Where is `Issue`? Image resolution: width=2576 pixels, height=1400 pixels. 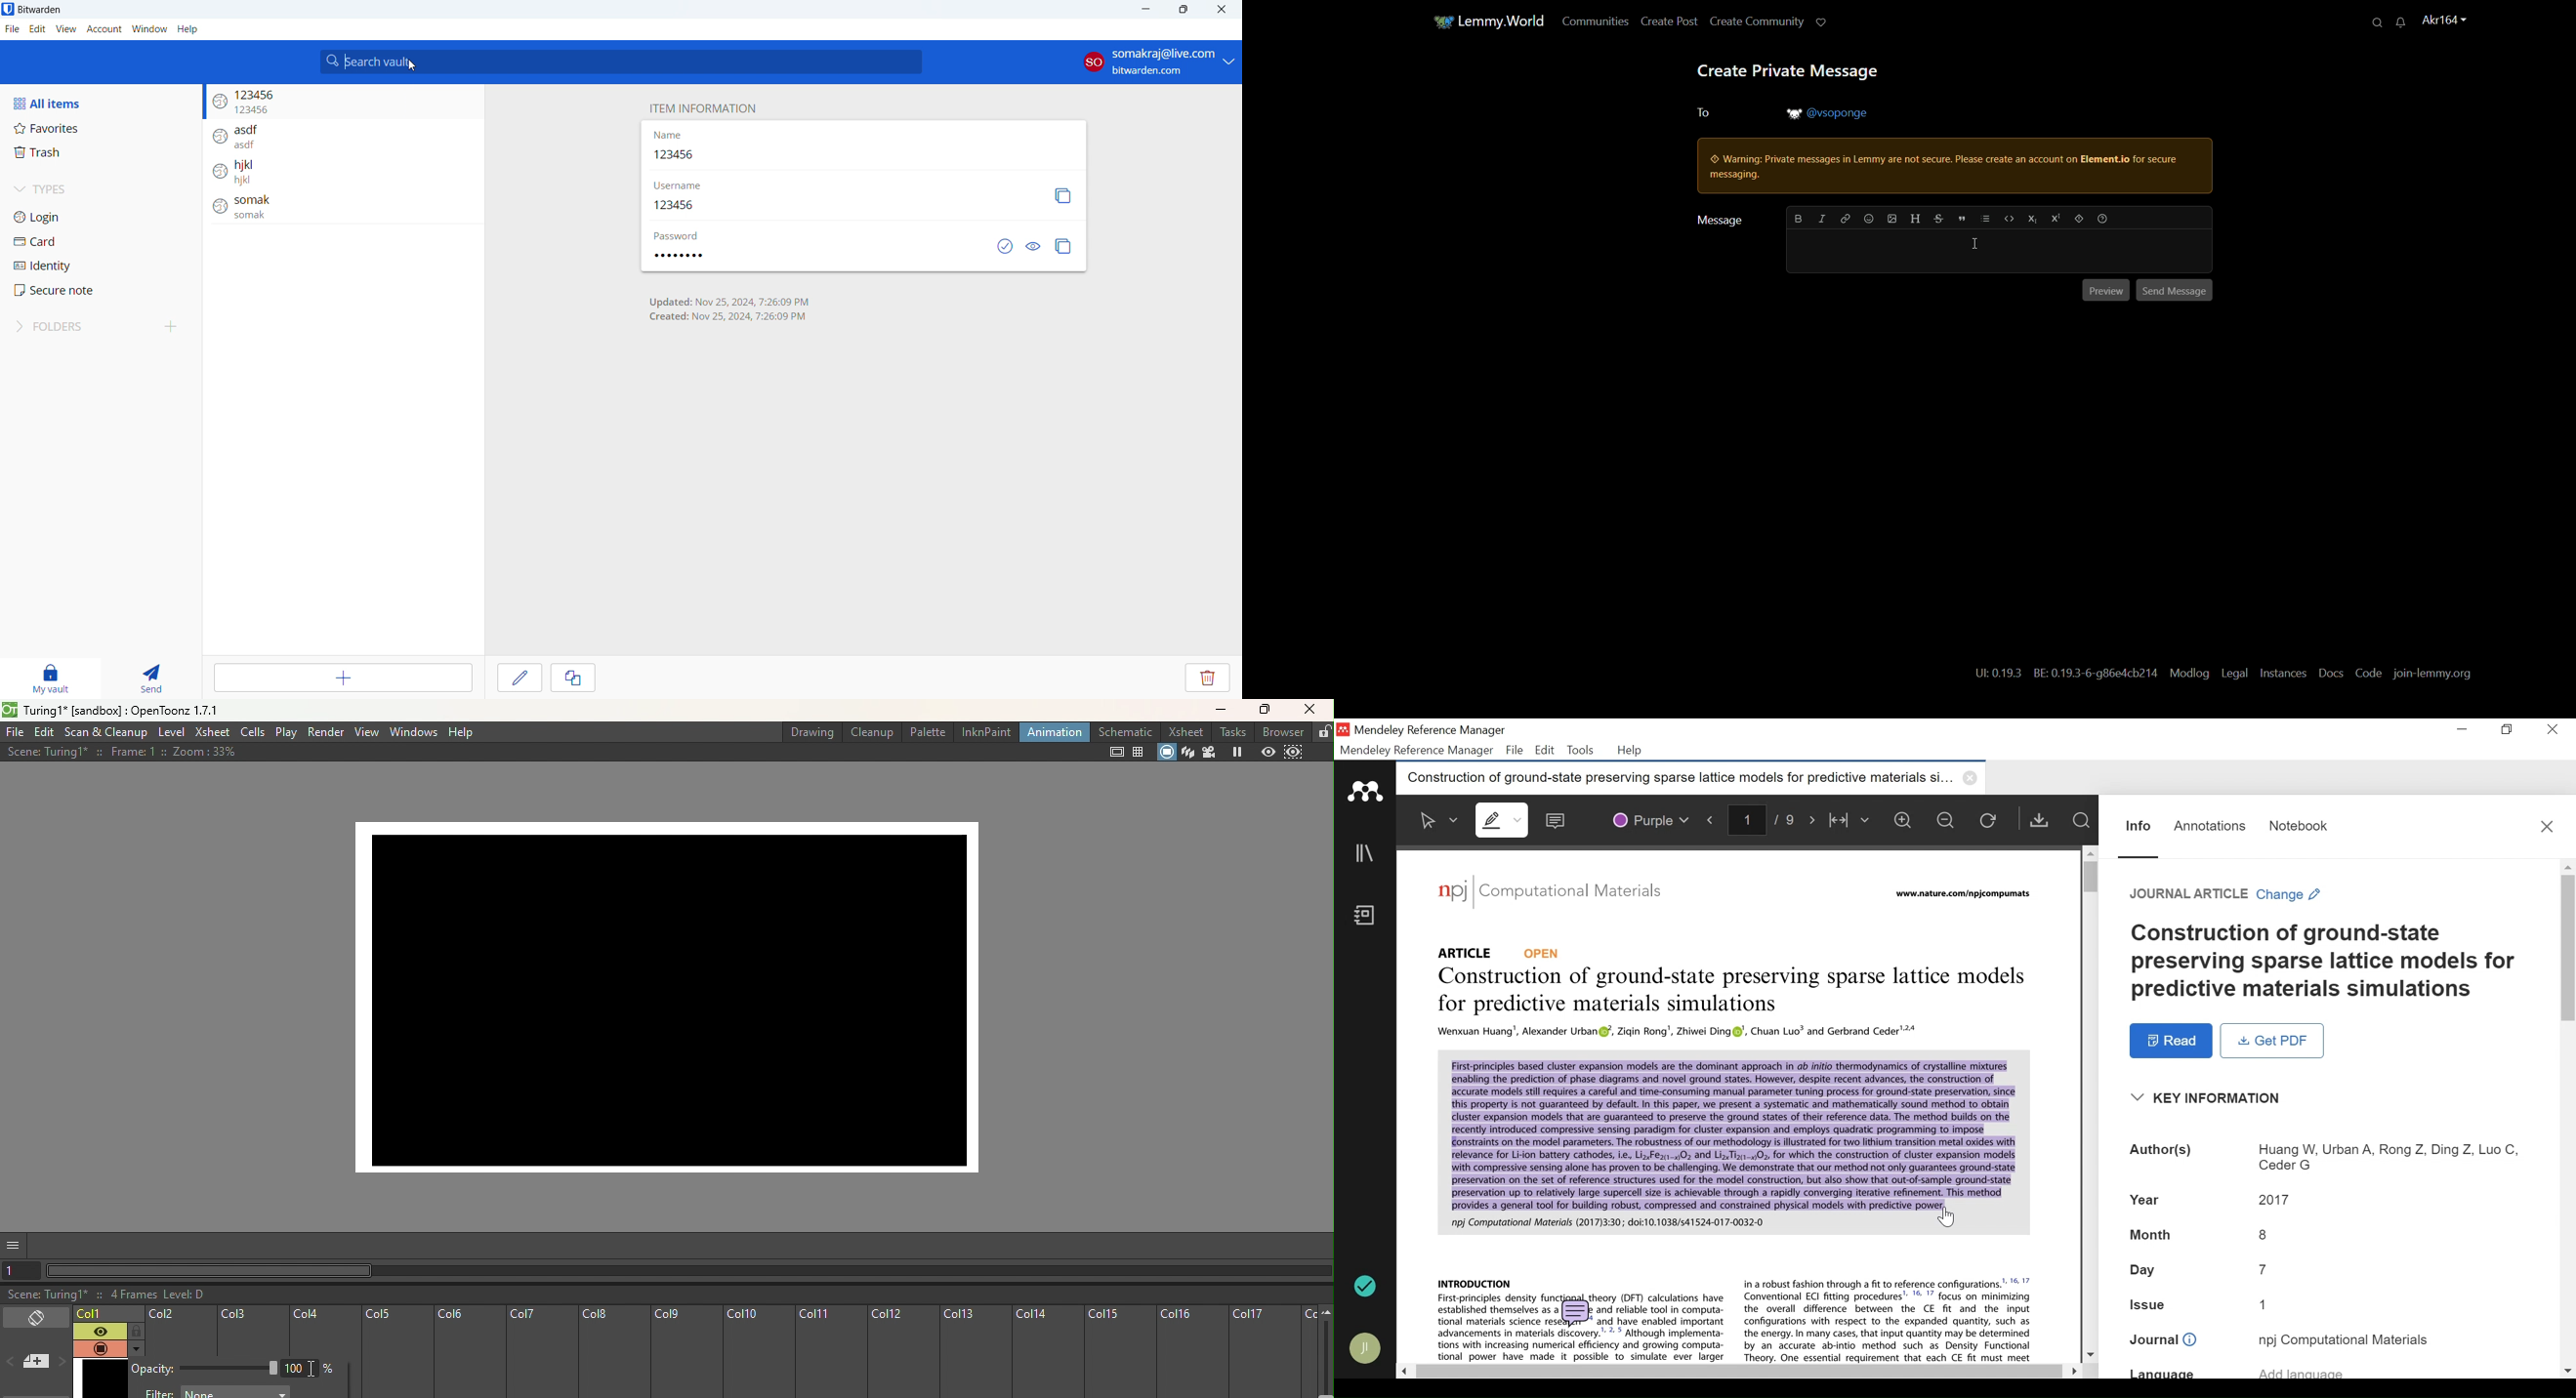
Issue is located at coordinates (2269, 1304).